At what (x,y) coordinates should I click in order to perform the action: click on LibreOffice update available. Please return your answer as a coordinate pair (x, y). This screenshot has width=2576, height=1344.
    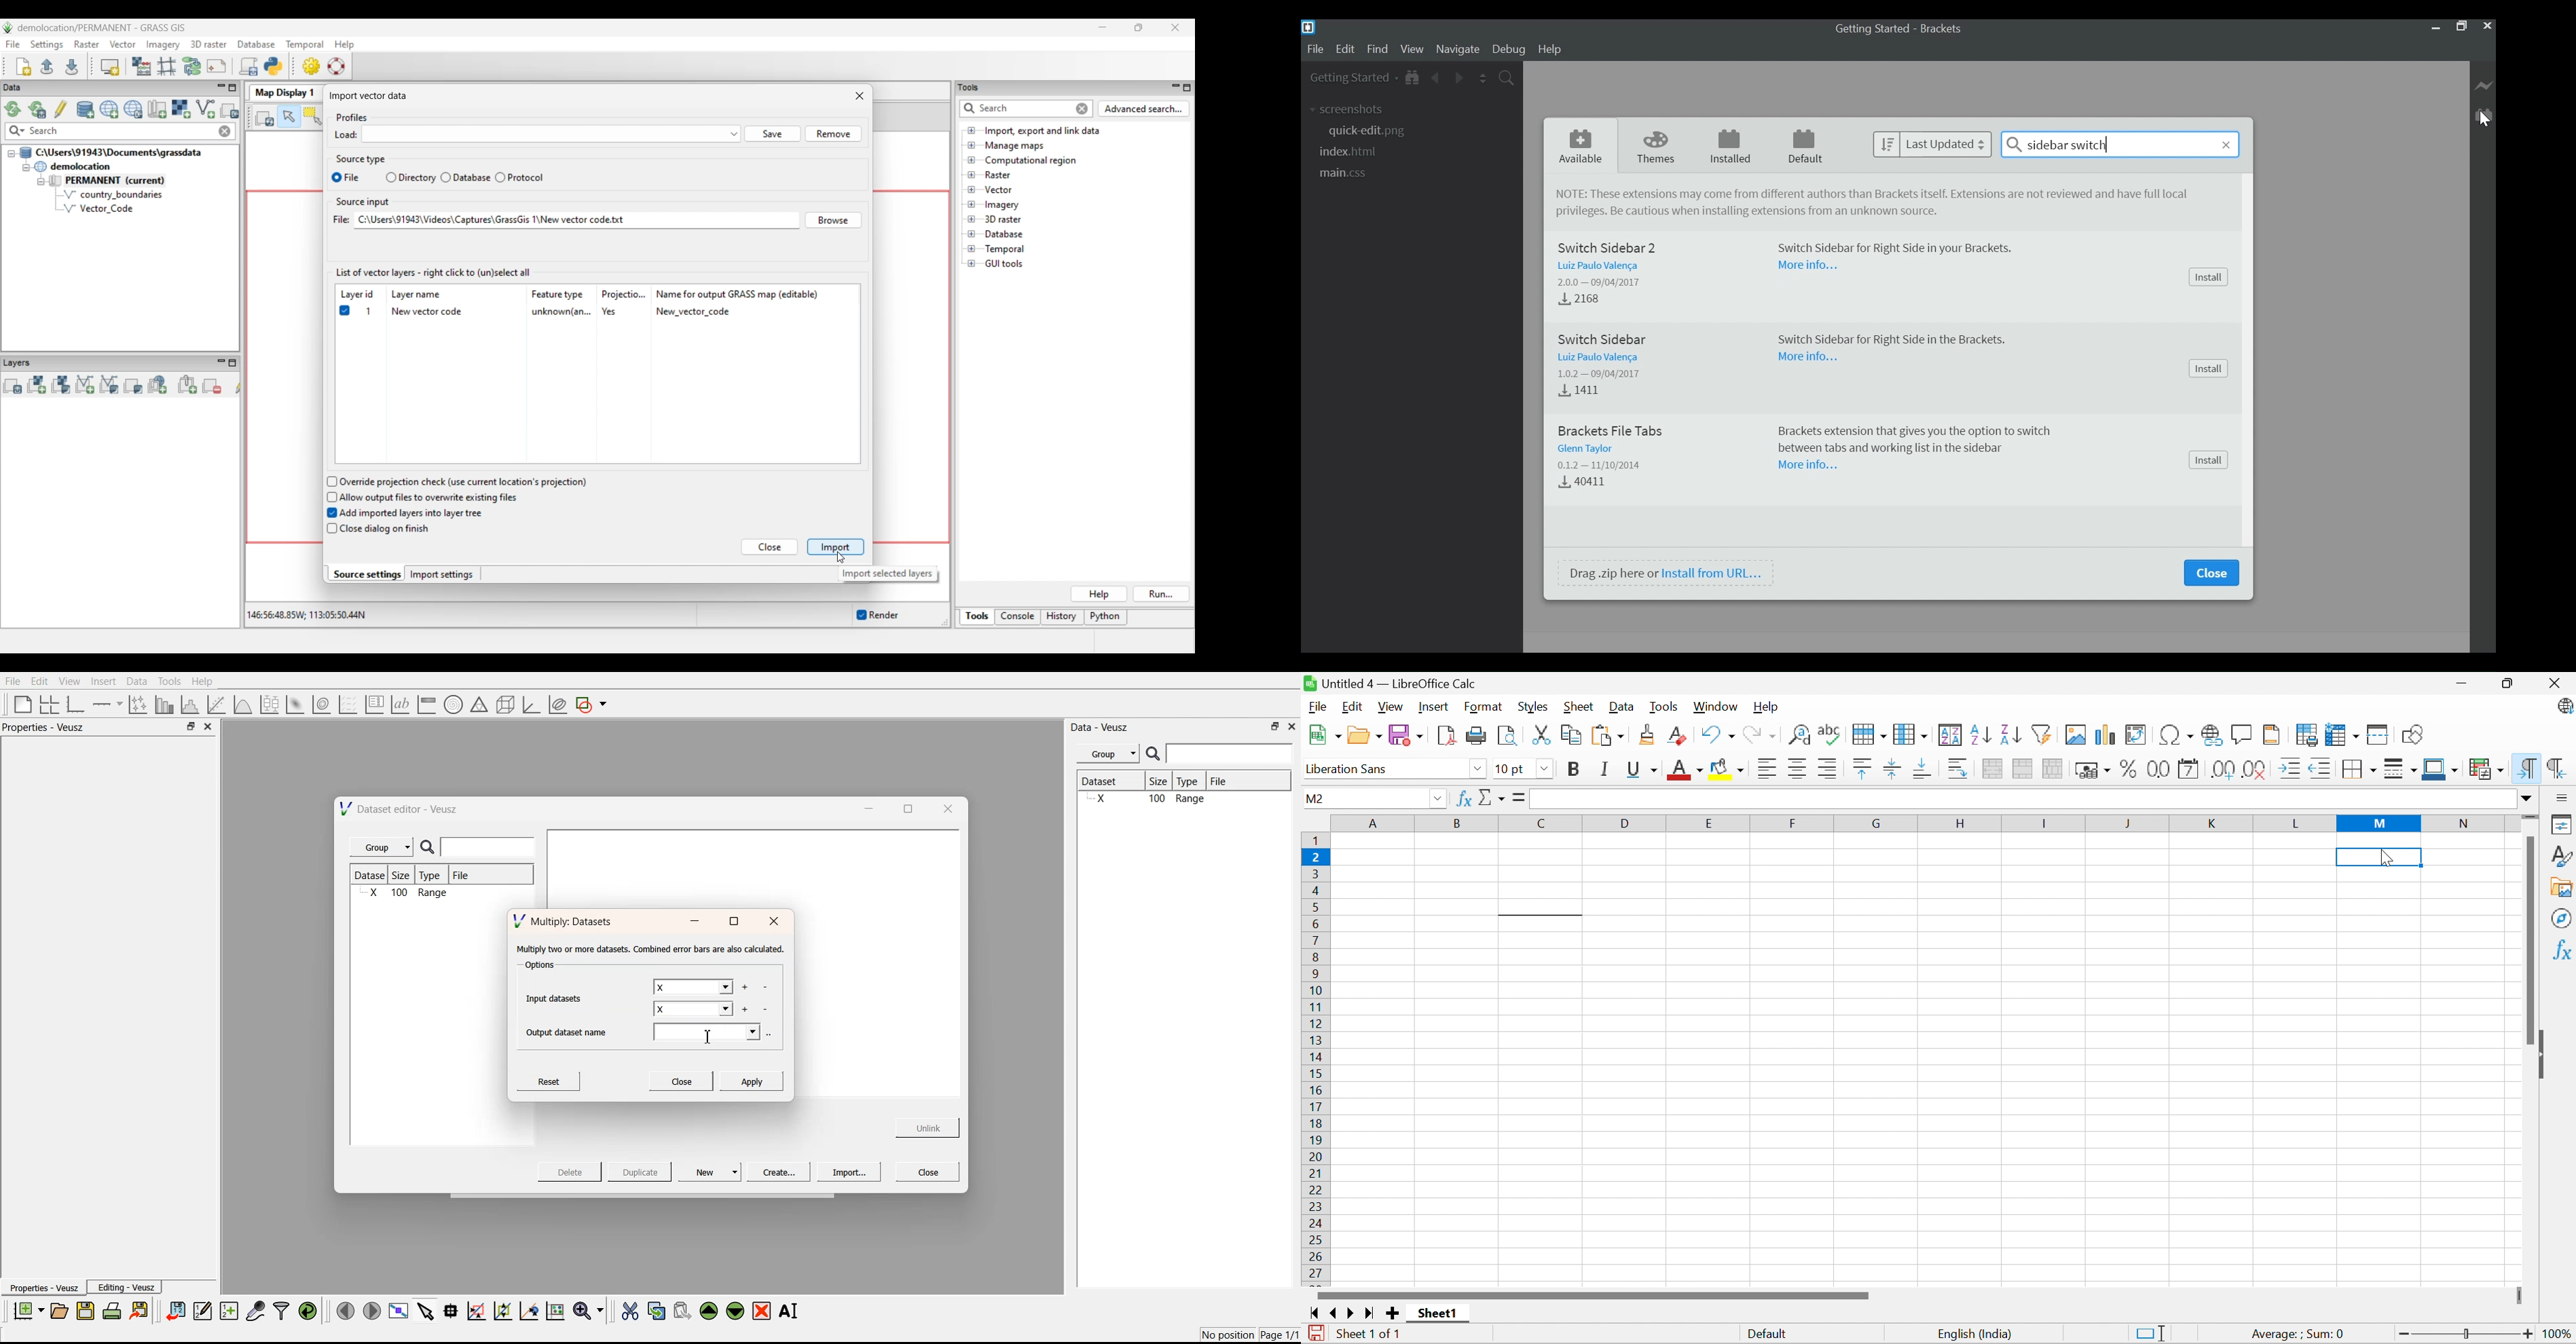
    Looking at the image, I should click on (2565, 709).